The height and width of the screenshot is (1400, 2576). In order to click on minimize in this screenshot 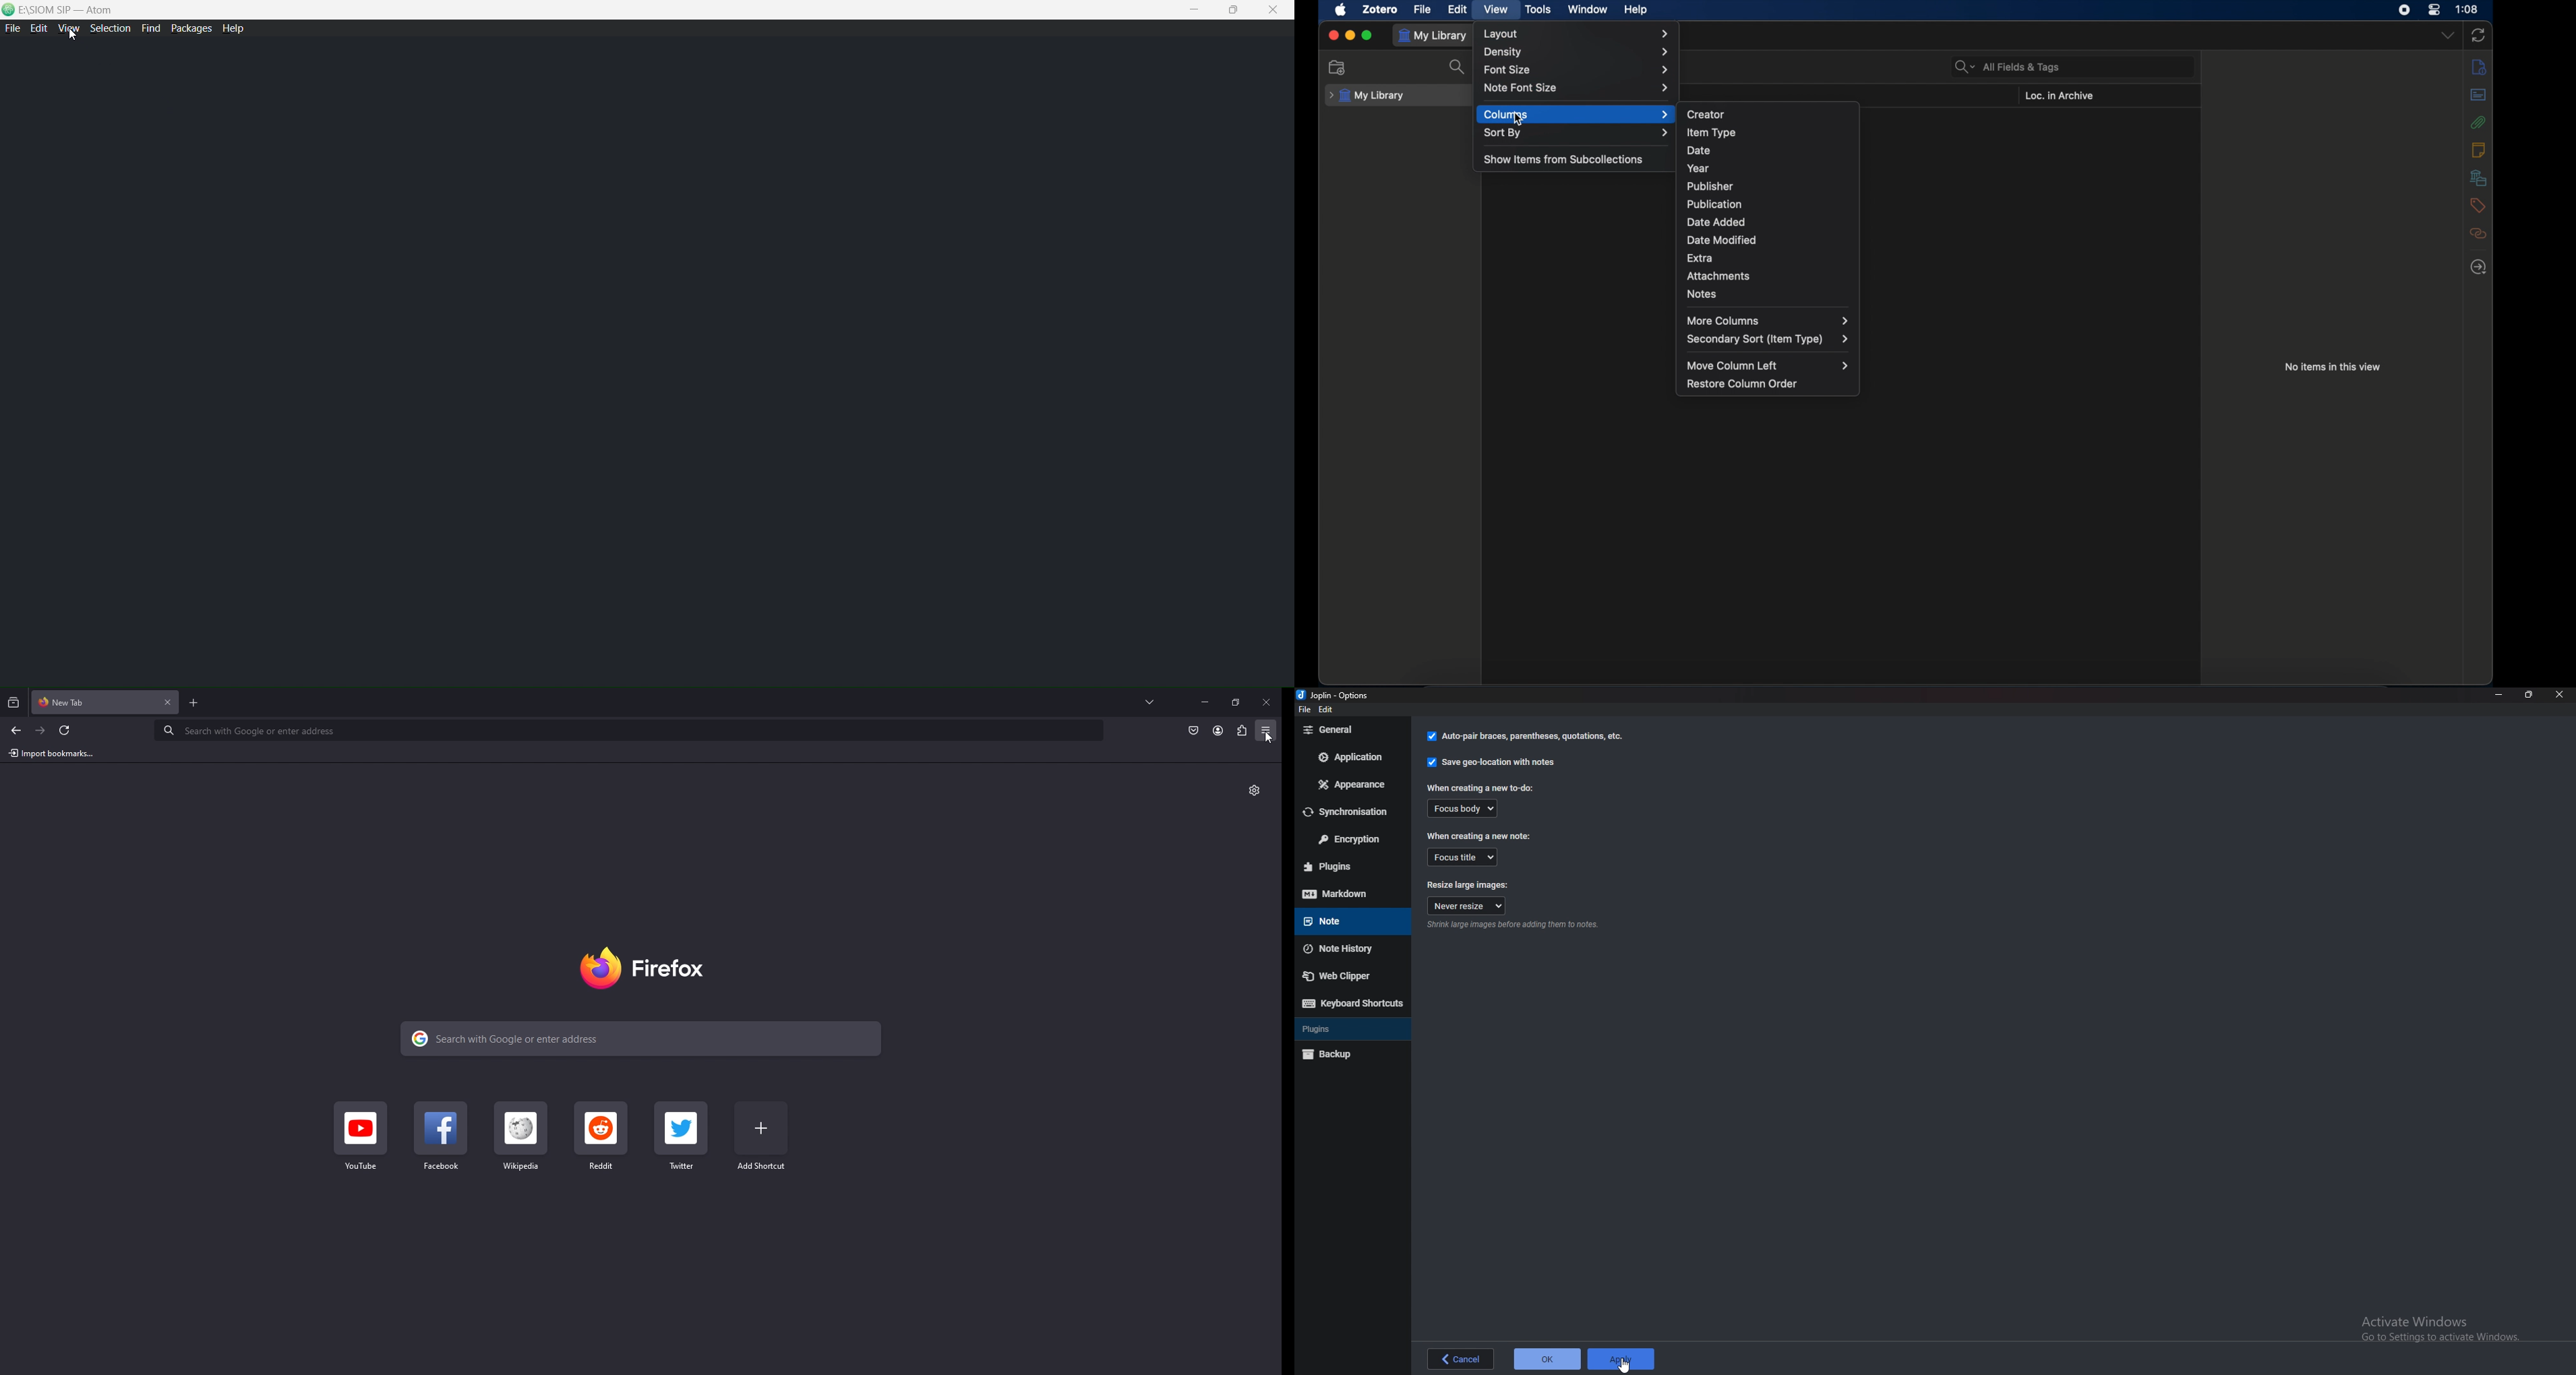, I will do `click(1349, 34)`.